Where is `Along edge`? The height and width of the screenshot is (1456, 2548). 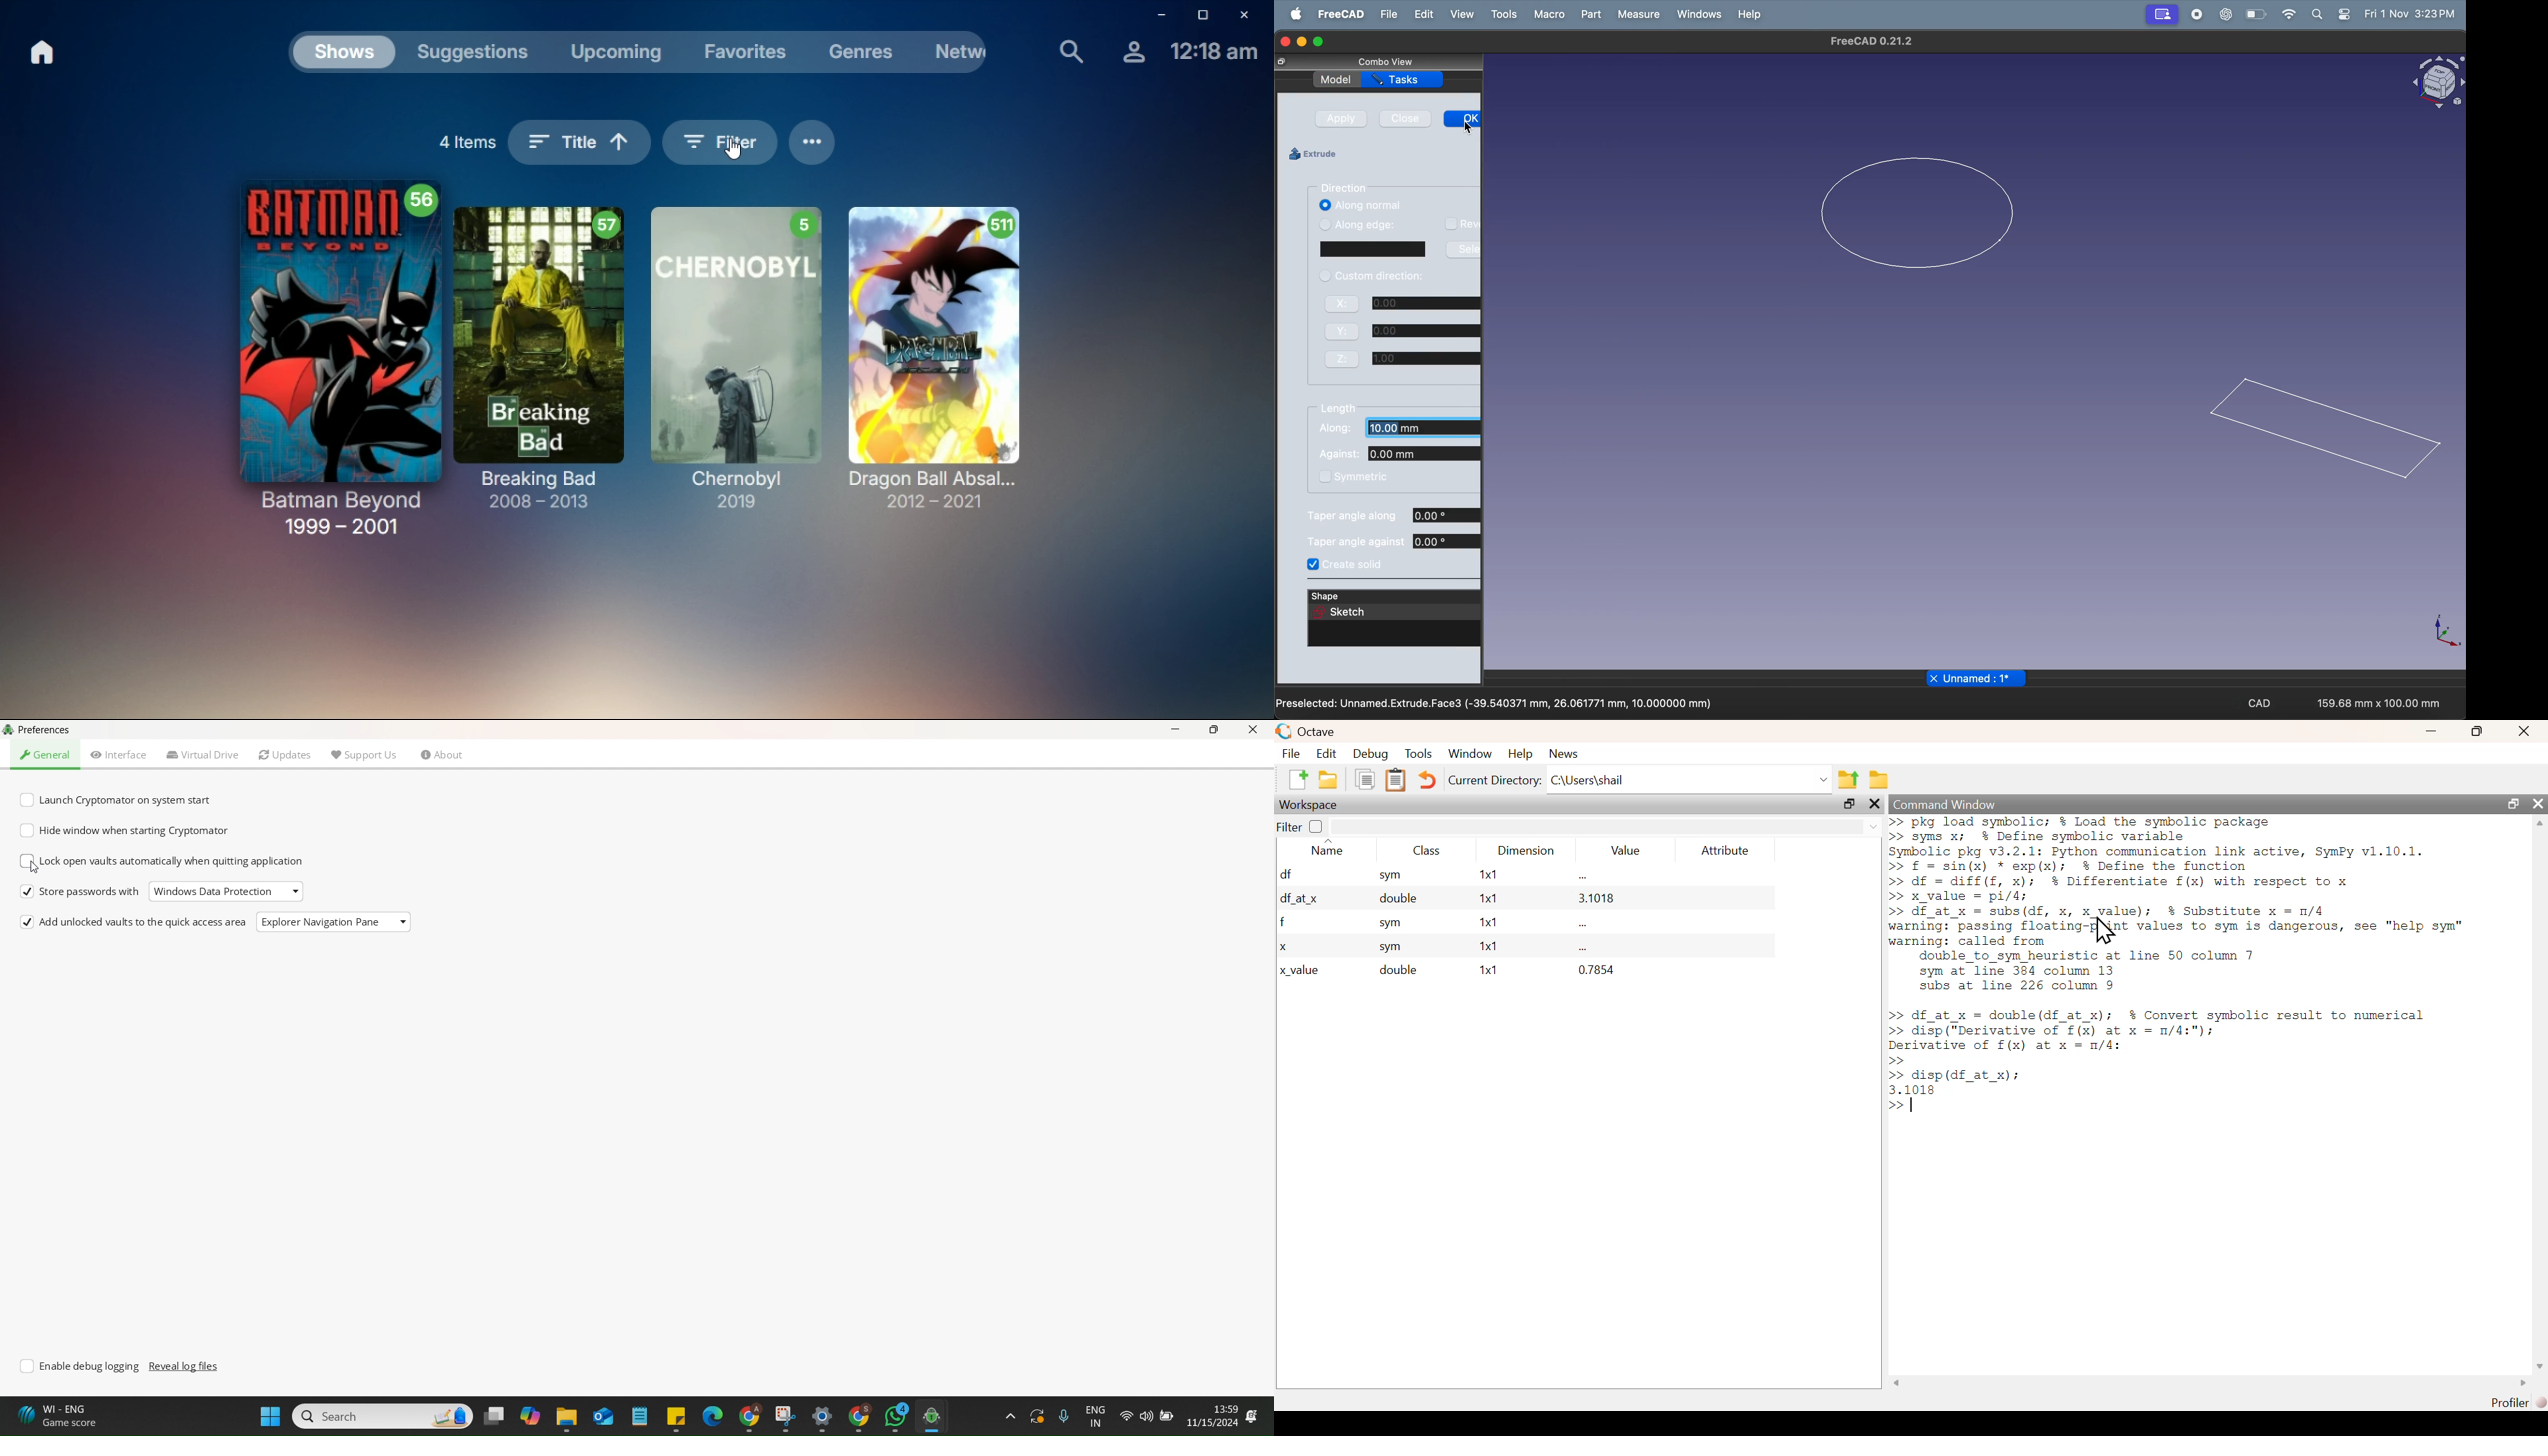 Along edge is located at coordinates (1369, 228).